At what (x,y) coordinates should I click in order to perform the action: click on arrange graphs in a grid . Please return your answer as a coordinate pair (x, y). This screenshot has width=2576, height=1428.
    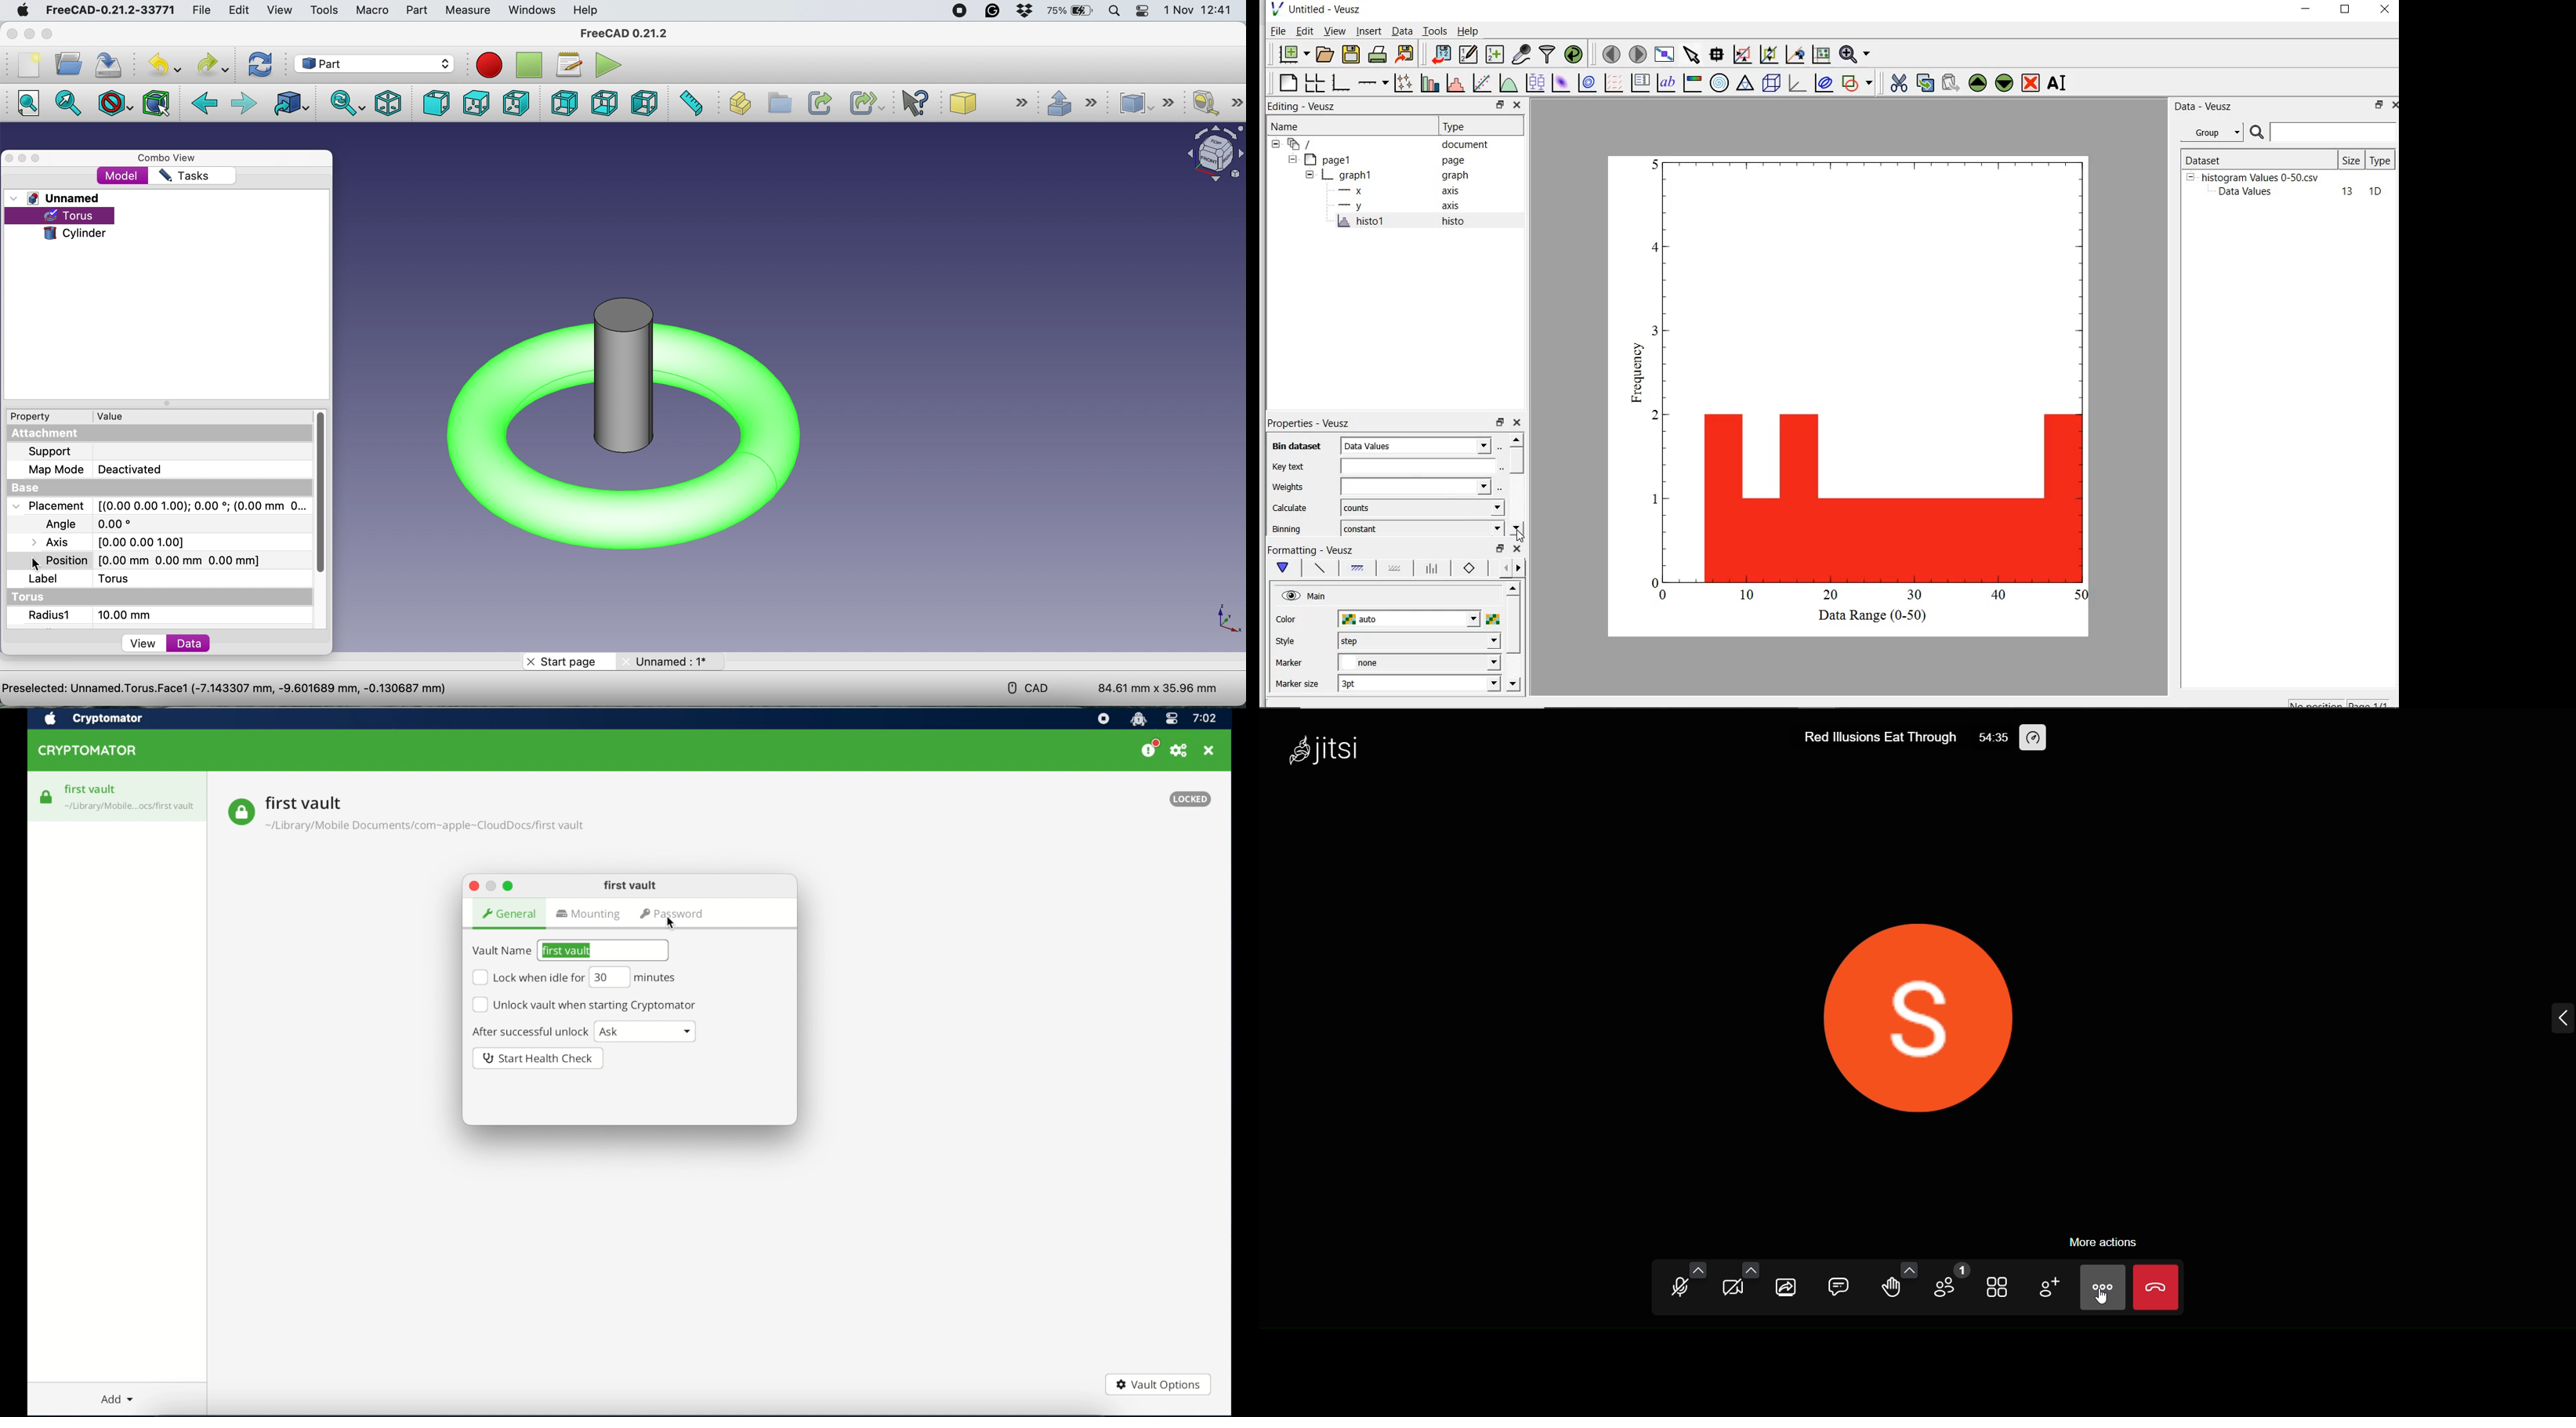
    Looking at the image, I should click on (1316, 81).